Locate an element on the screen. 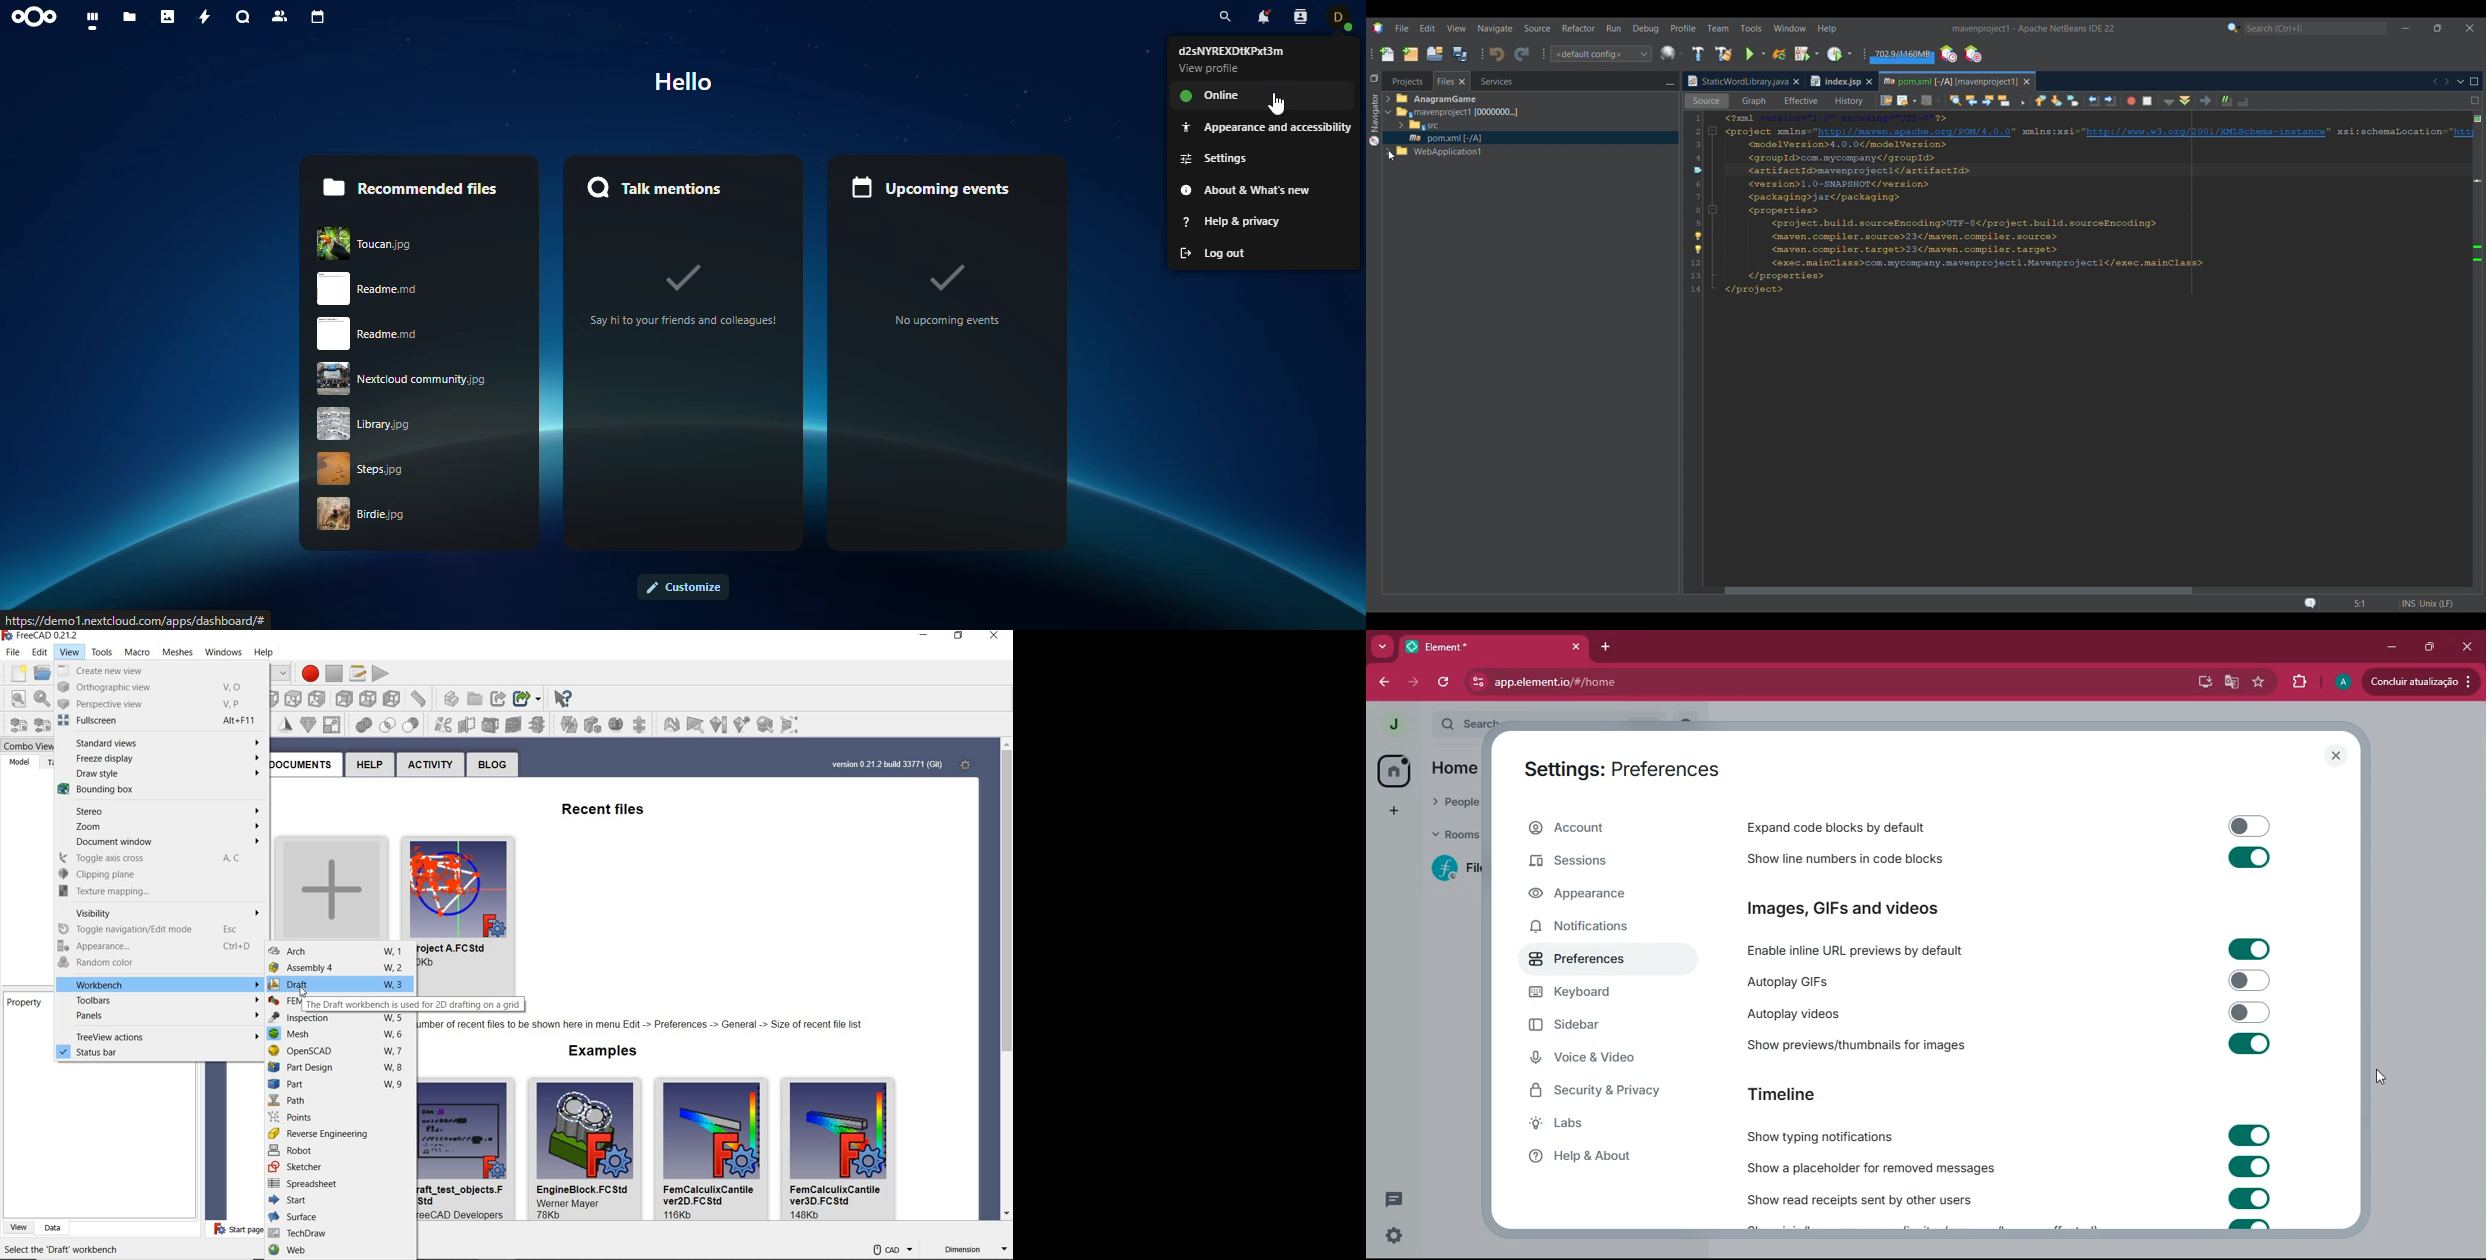  restore down is located at coordinates (961, 637).